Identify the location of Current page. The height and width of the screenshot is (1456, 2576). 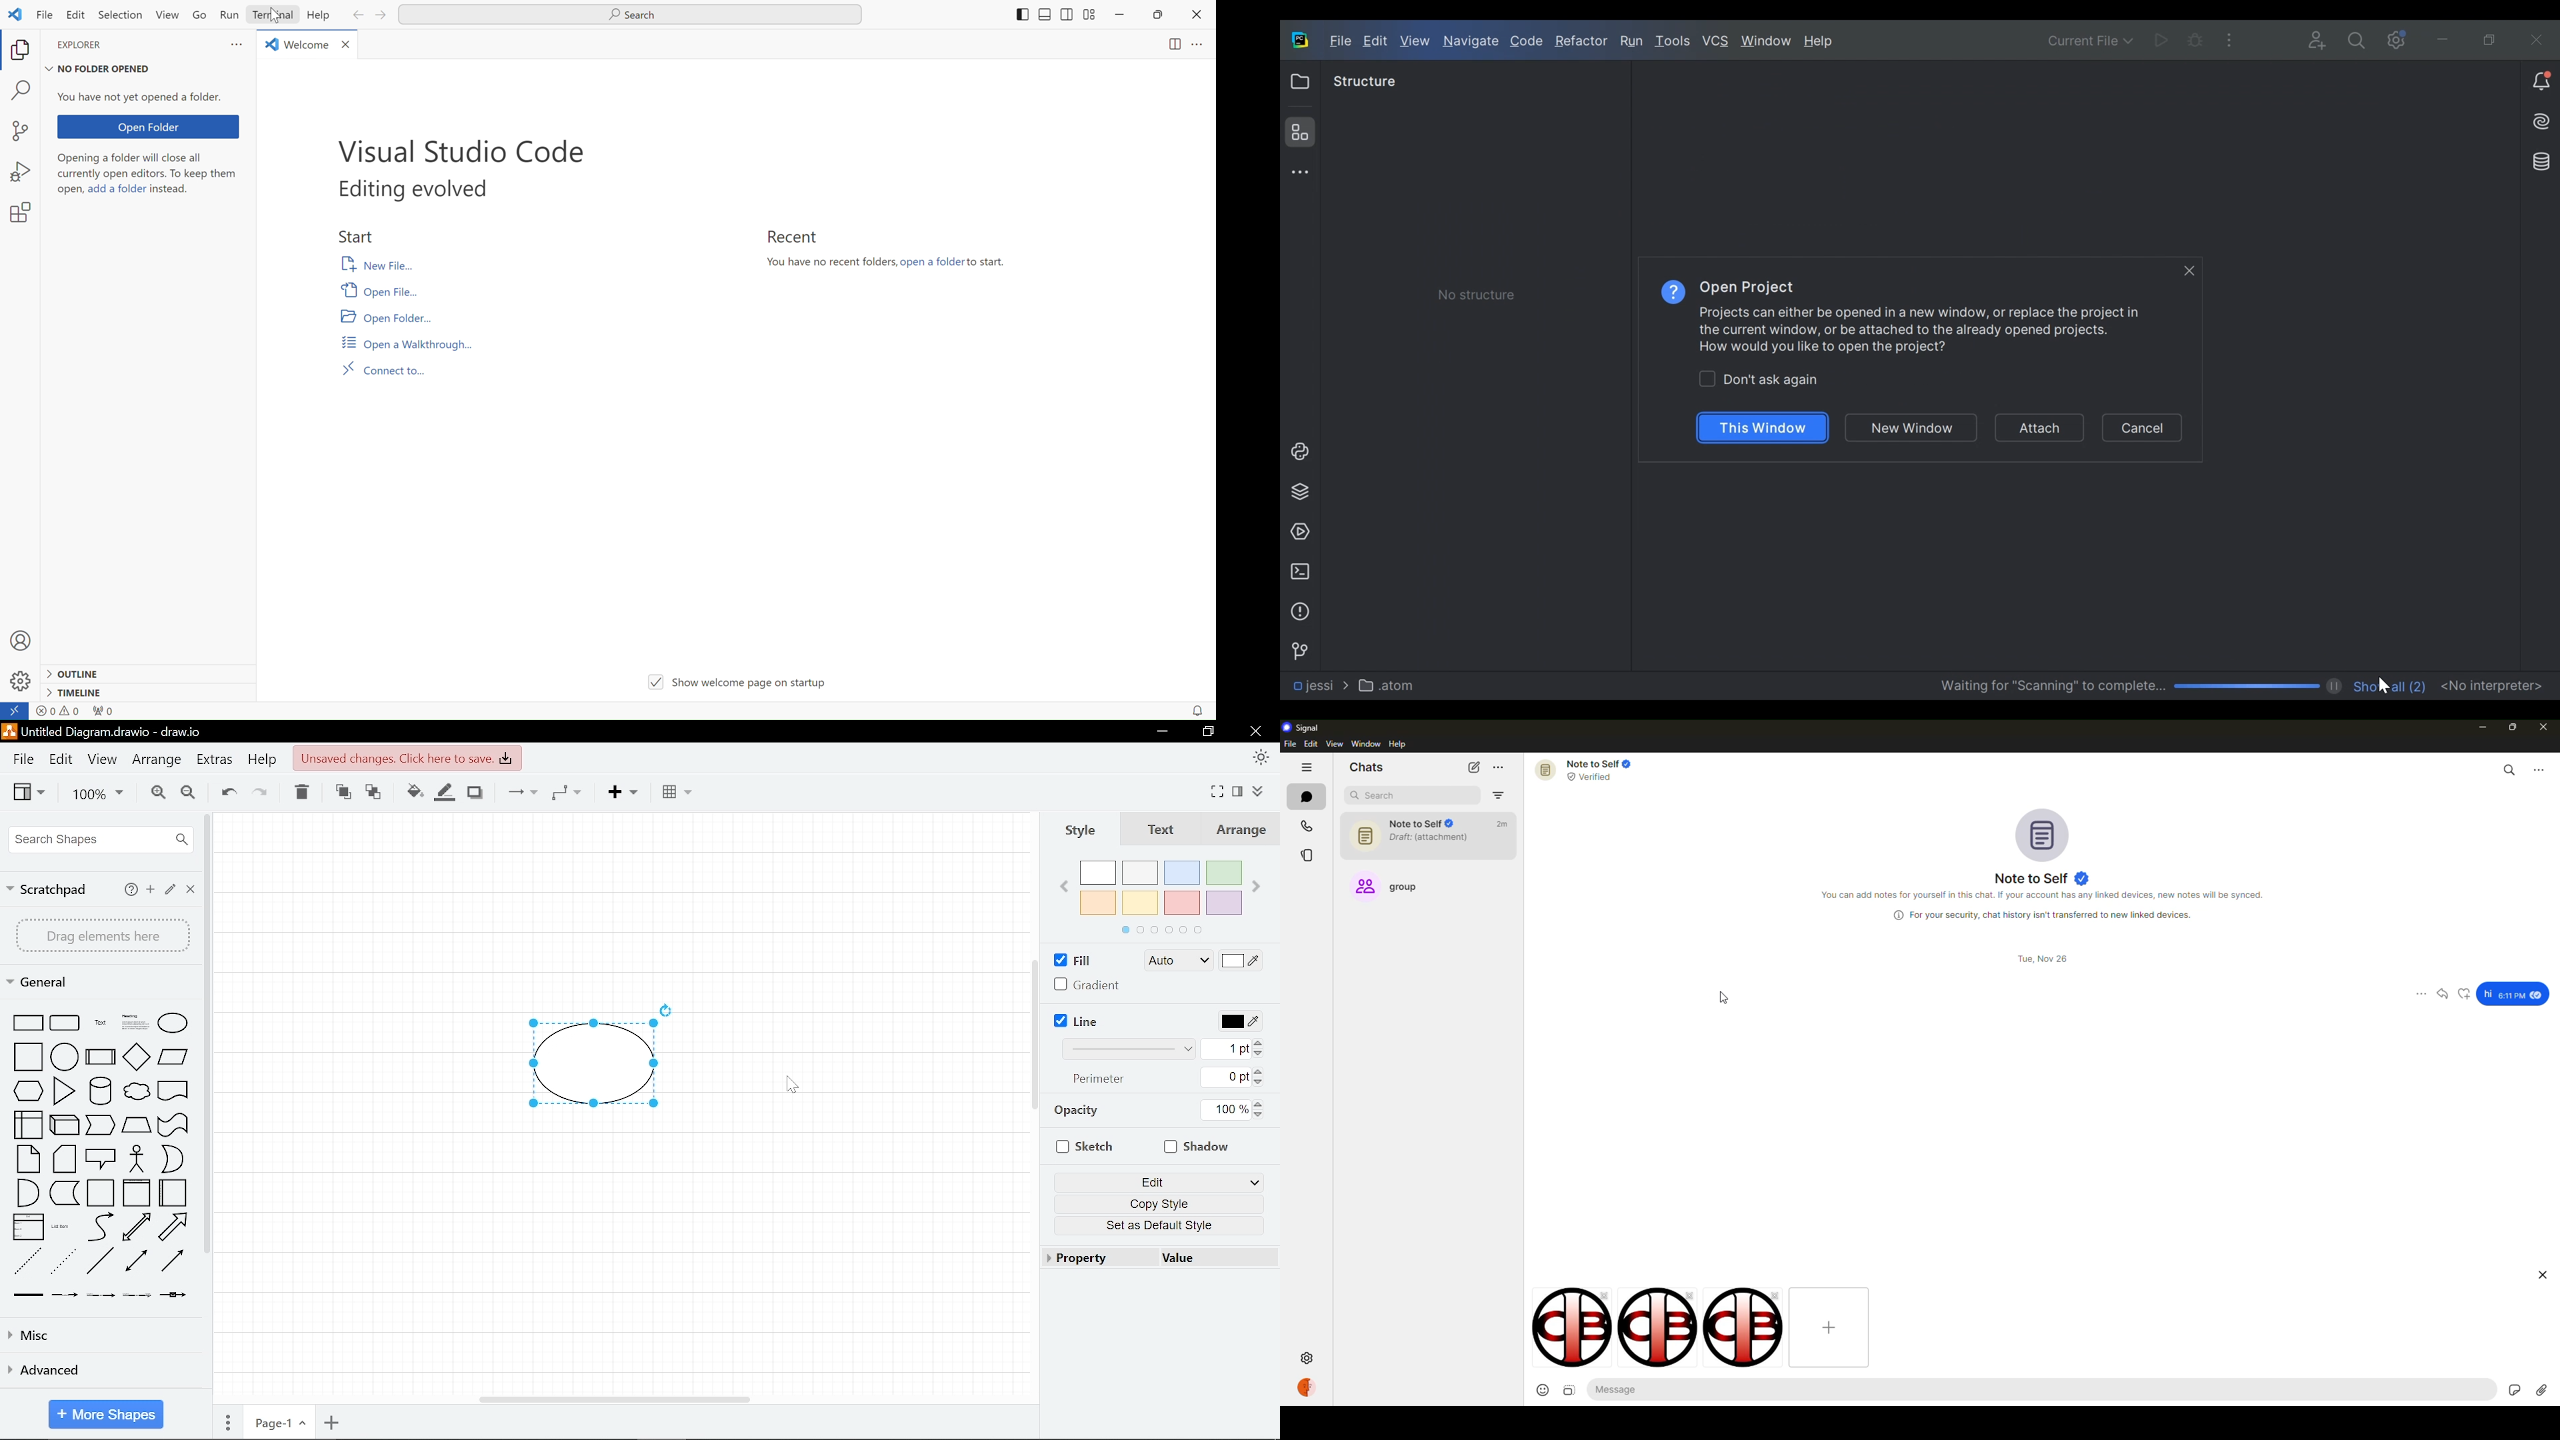
(280, 1422).